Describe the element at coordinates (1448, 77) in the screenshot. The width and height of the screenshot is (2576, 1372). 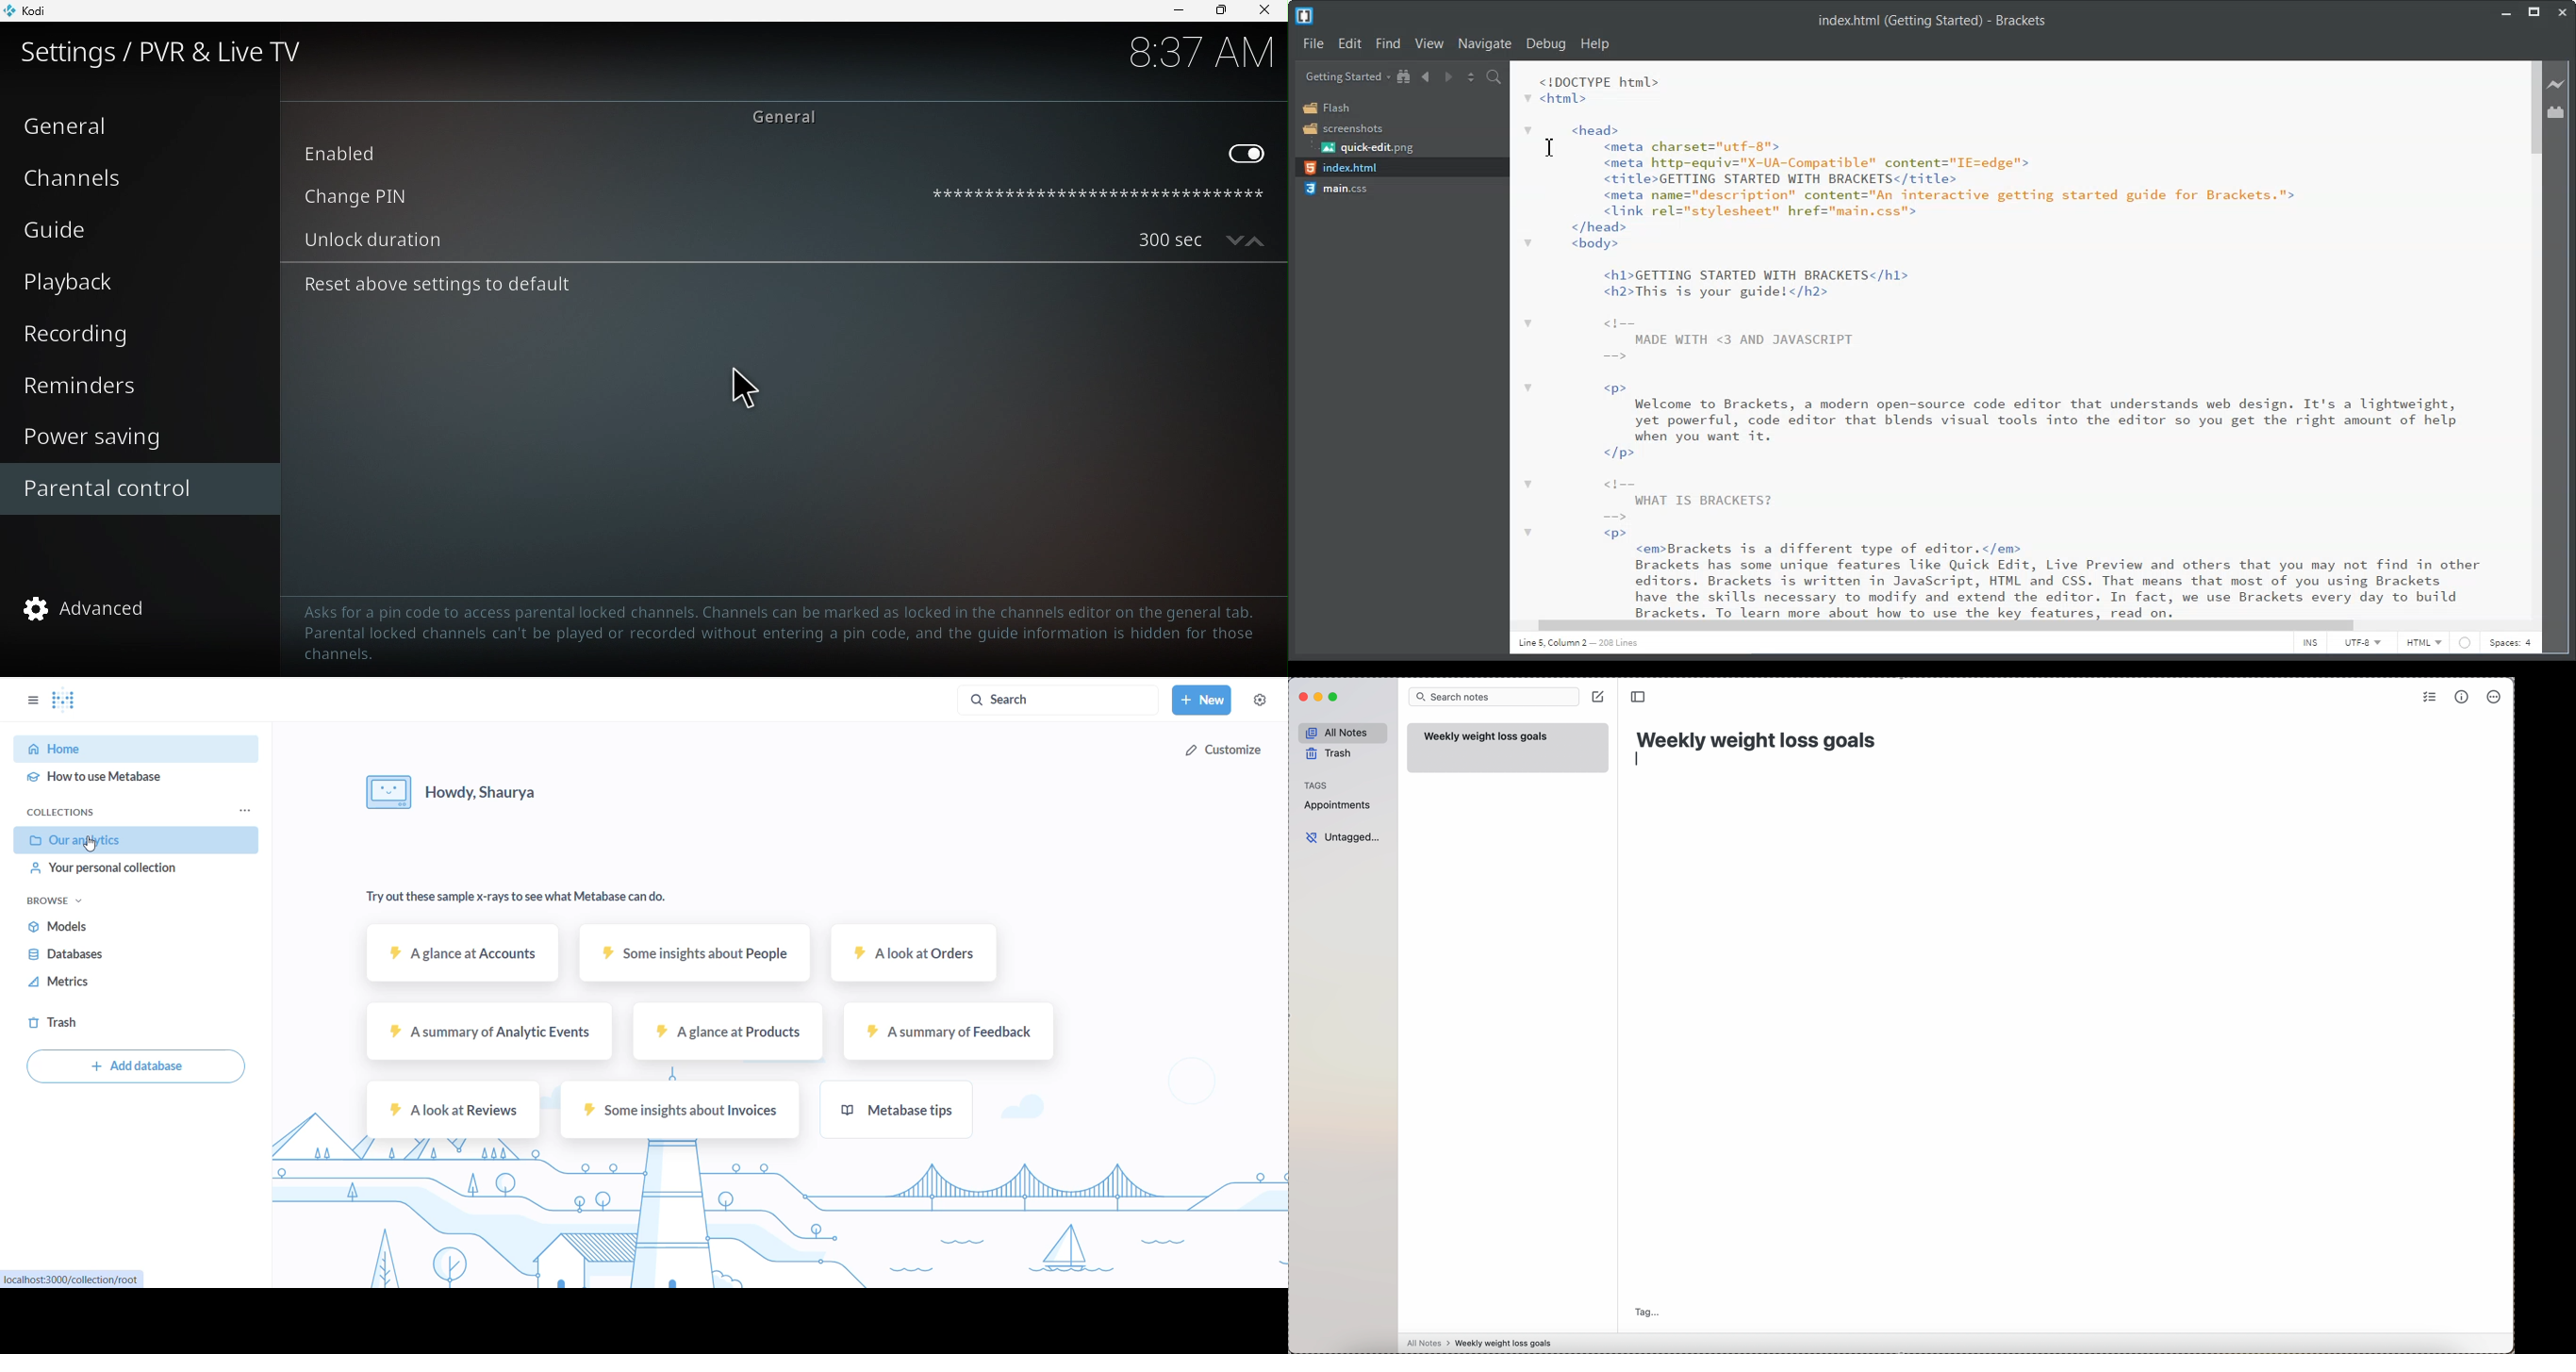
I see `Navigate Forward` at that location.